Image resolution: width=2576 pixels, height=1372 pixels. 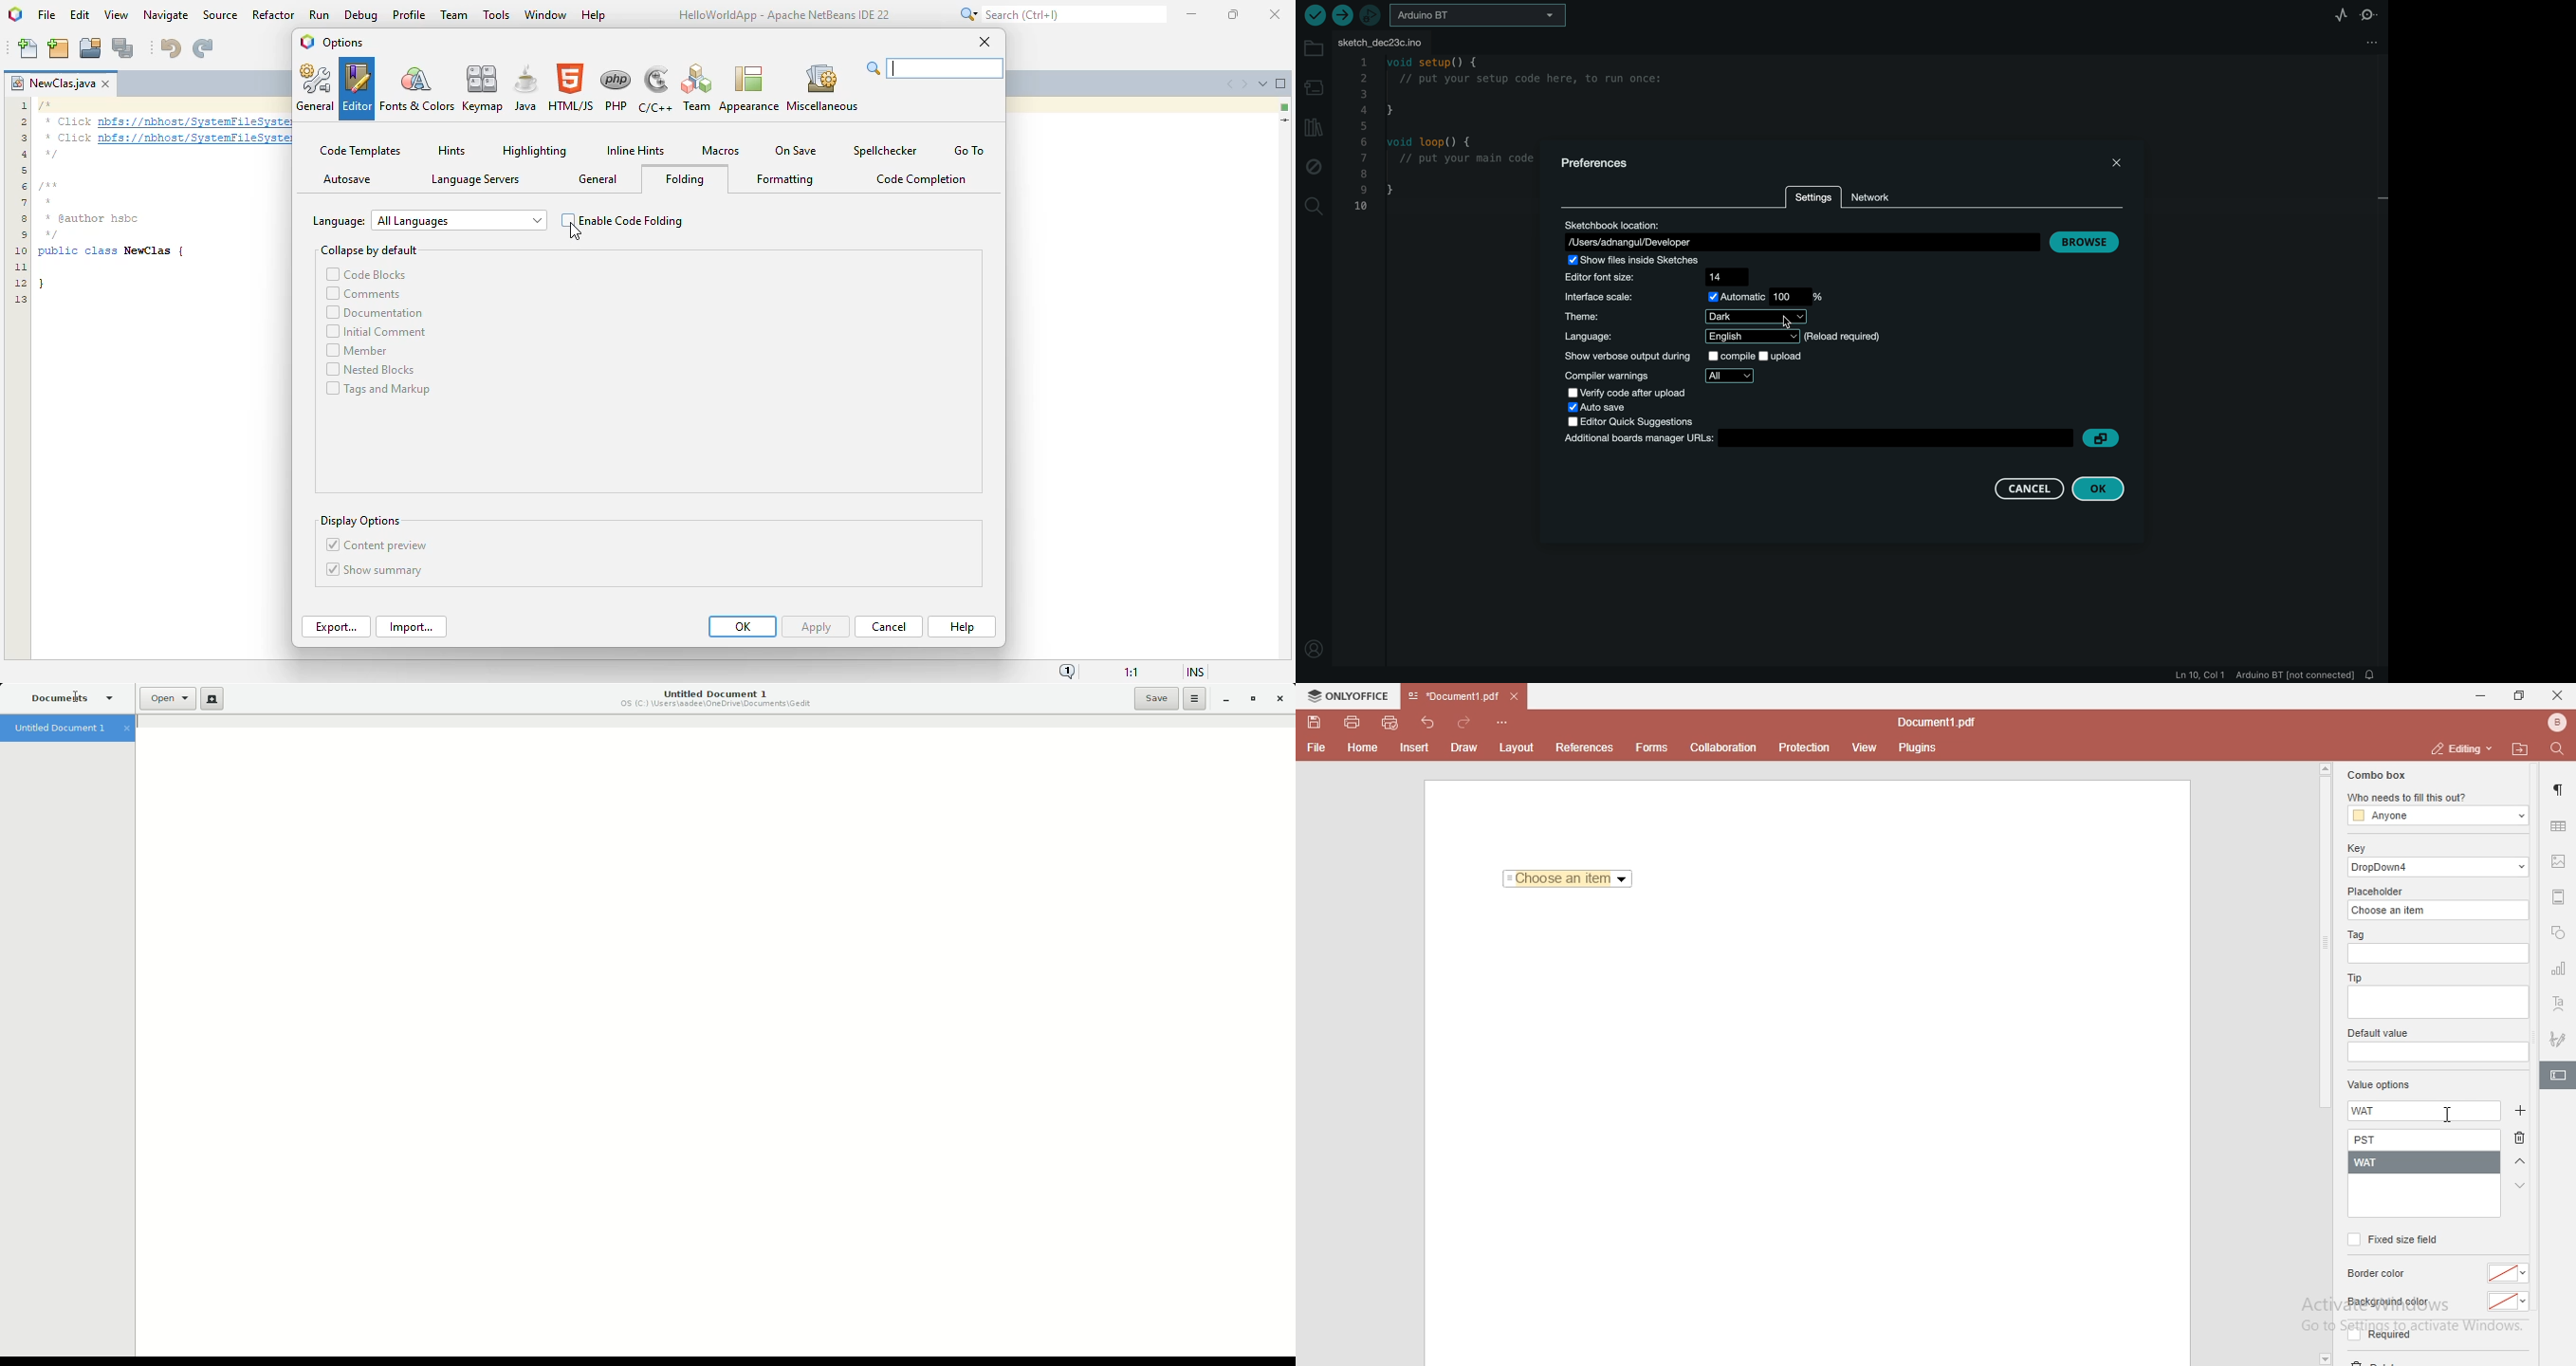 I want to click on background color, so click(x=2387, y=1302).